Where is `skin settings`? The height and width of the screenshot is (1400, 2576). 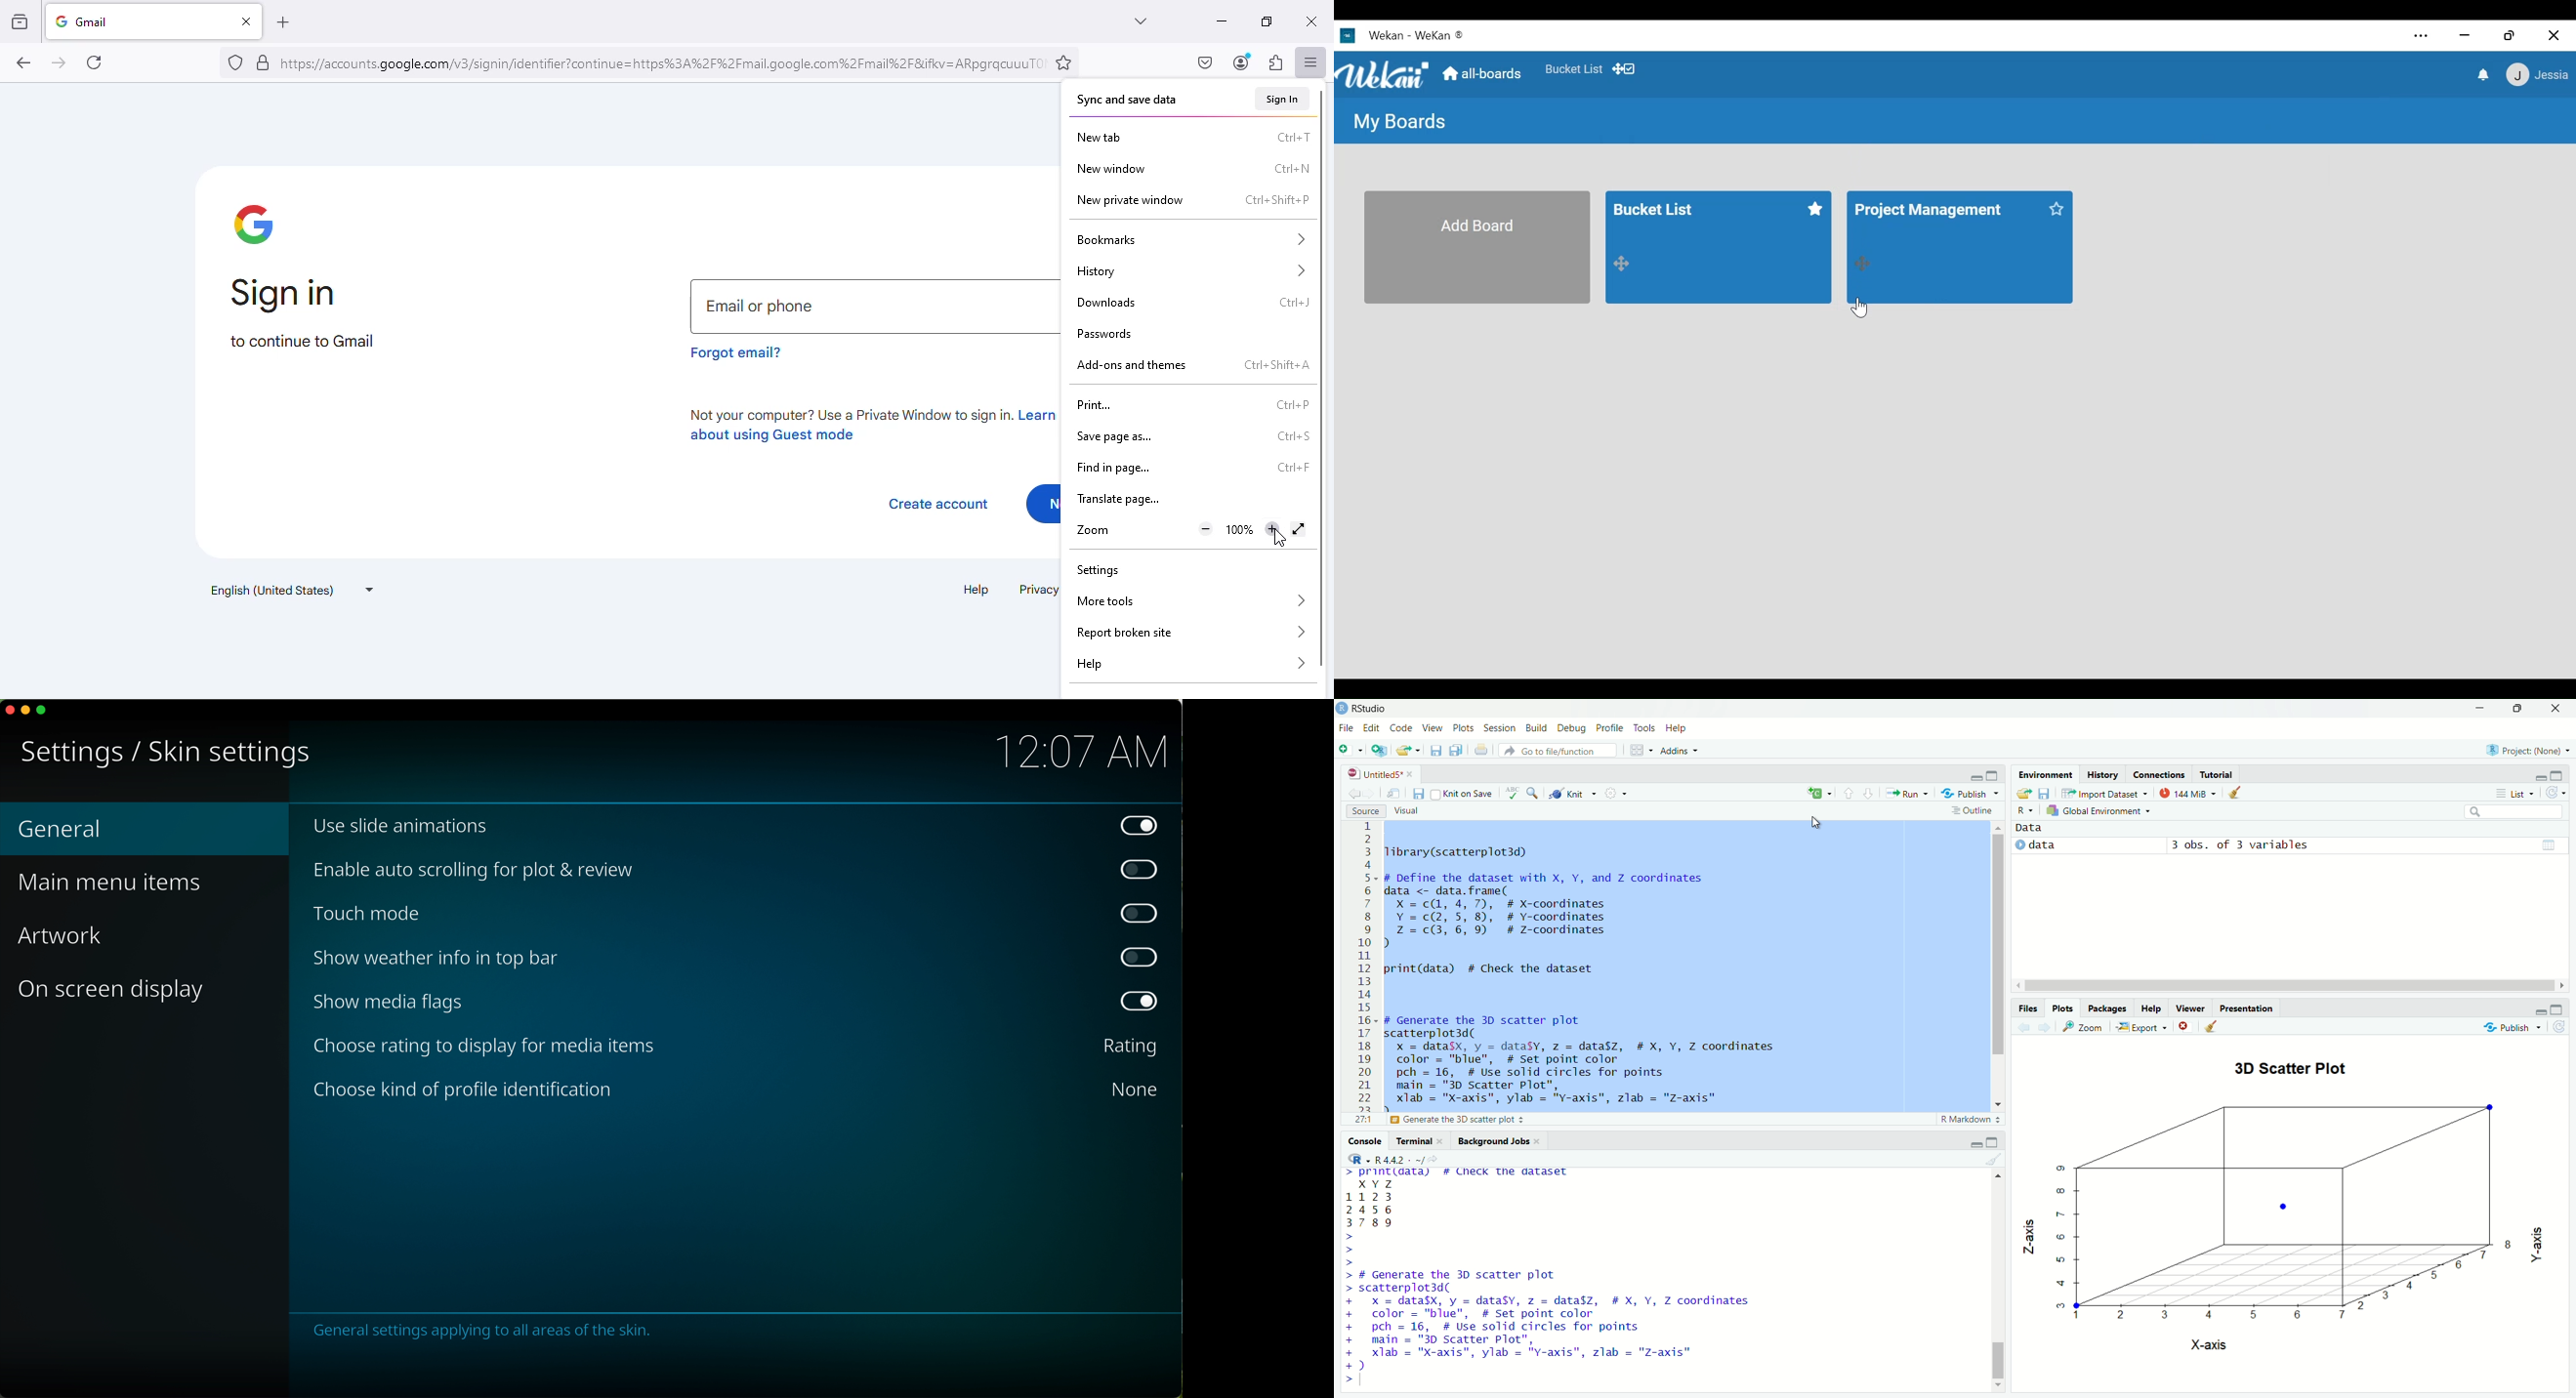 skin settings is located at coordinates (161, 752).